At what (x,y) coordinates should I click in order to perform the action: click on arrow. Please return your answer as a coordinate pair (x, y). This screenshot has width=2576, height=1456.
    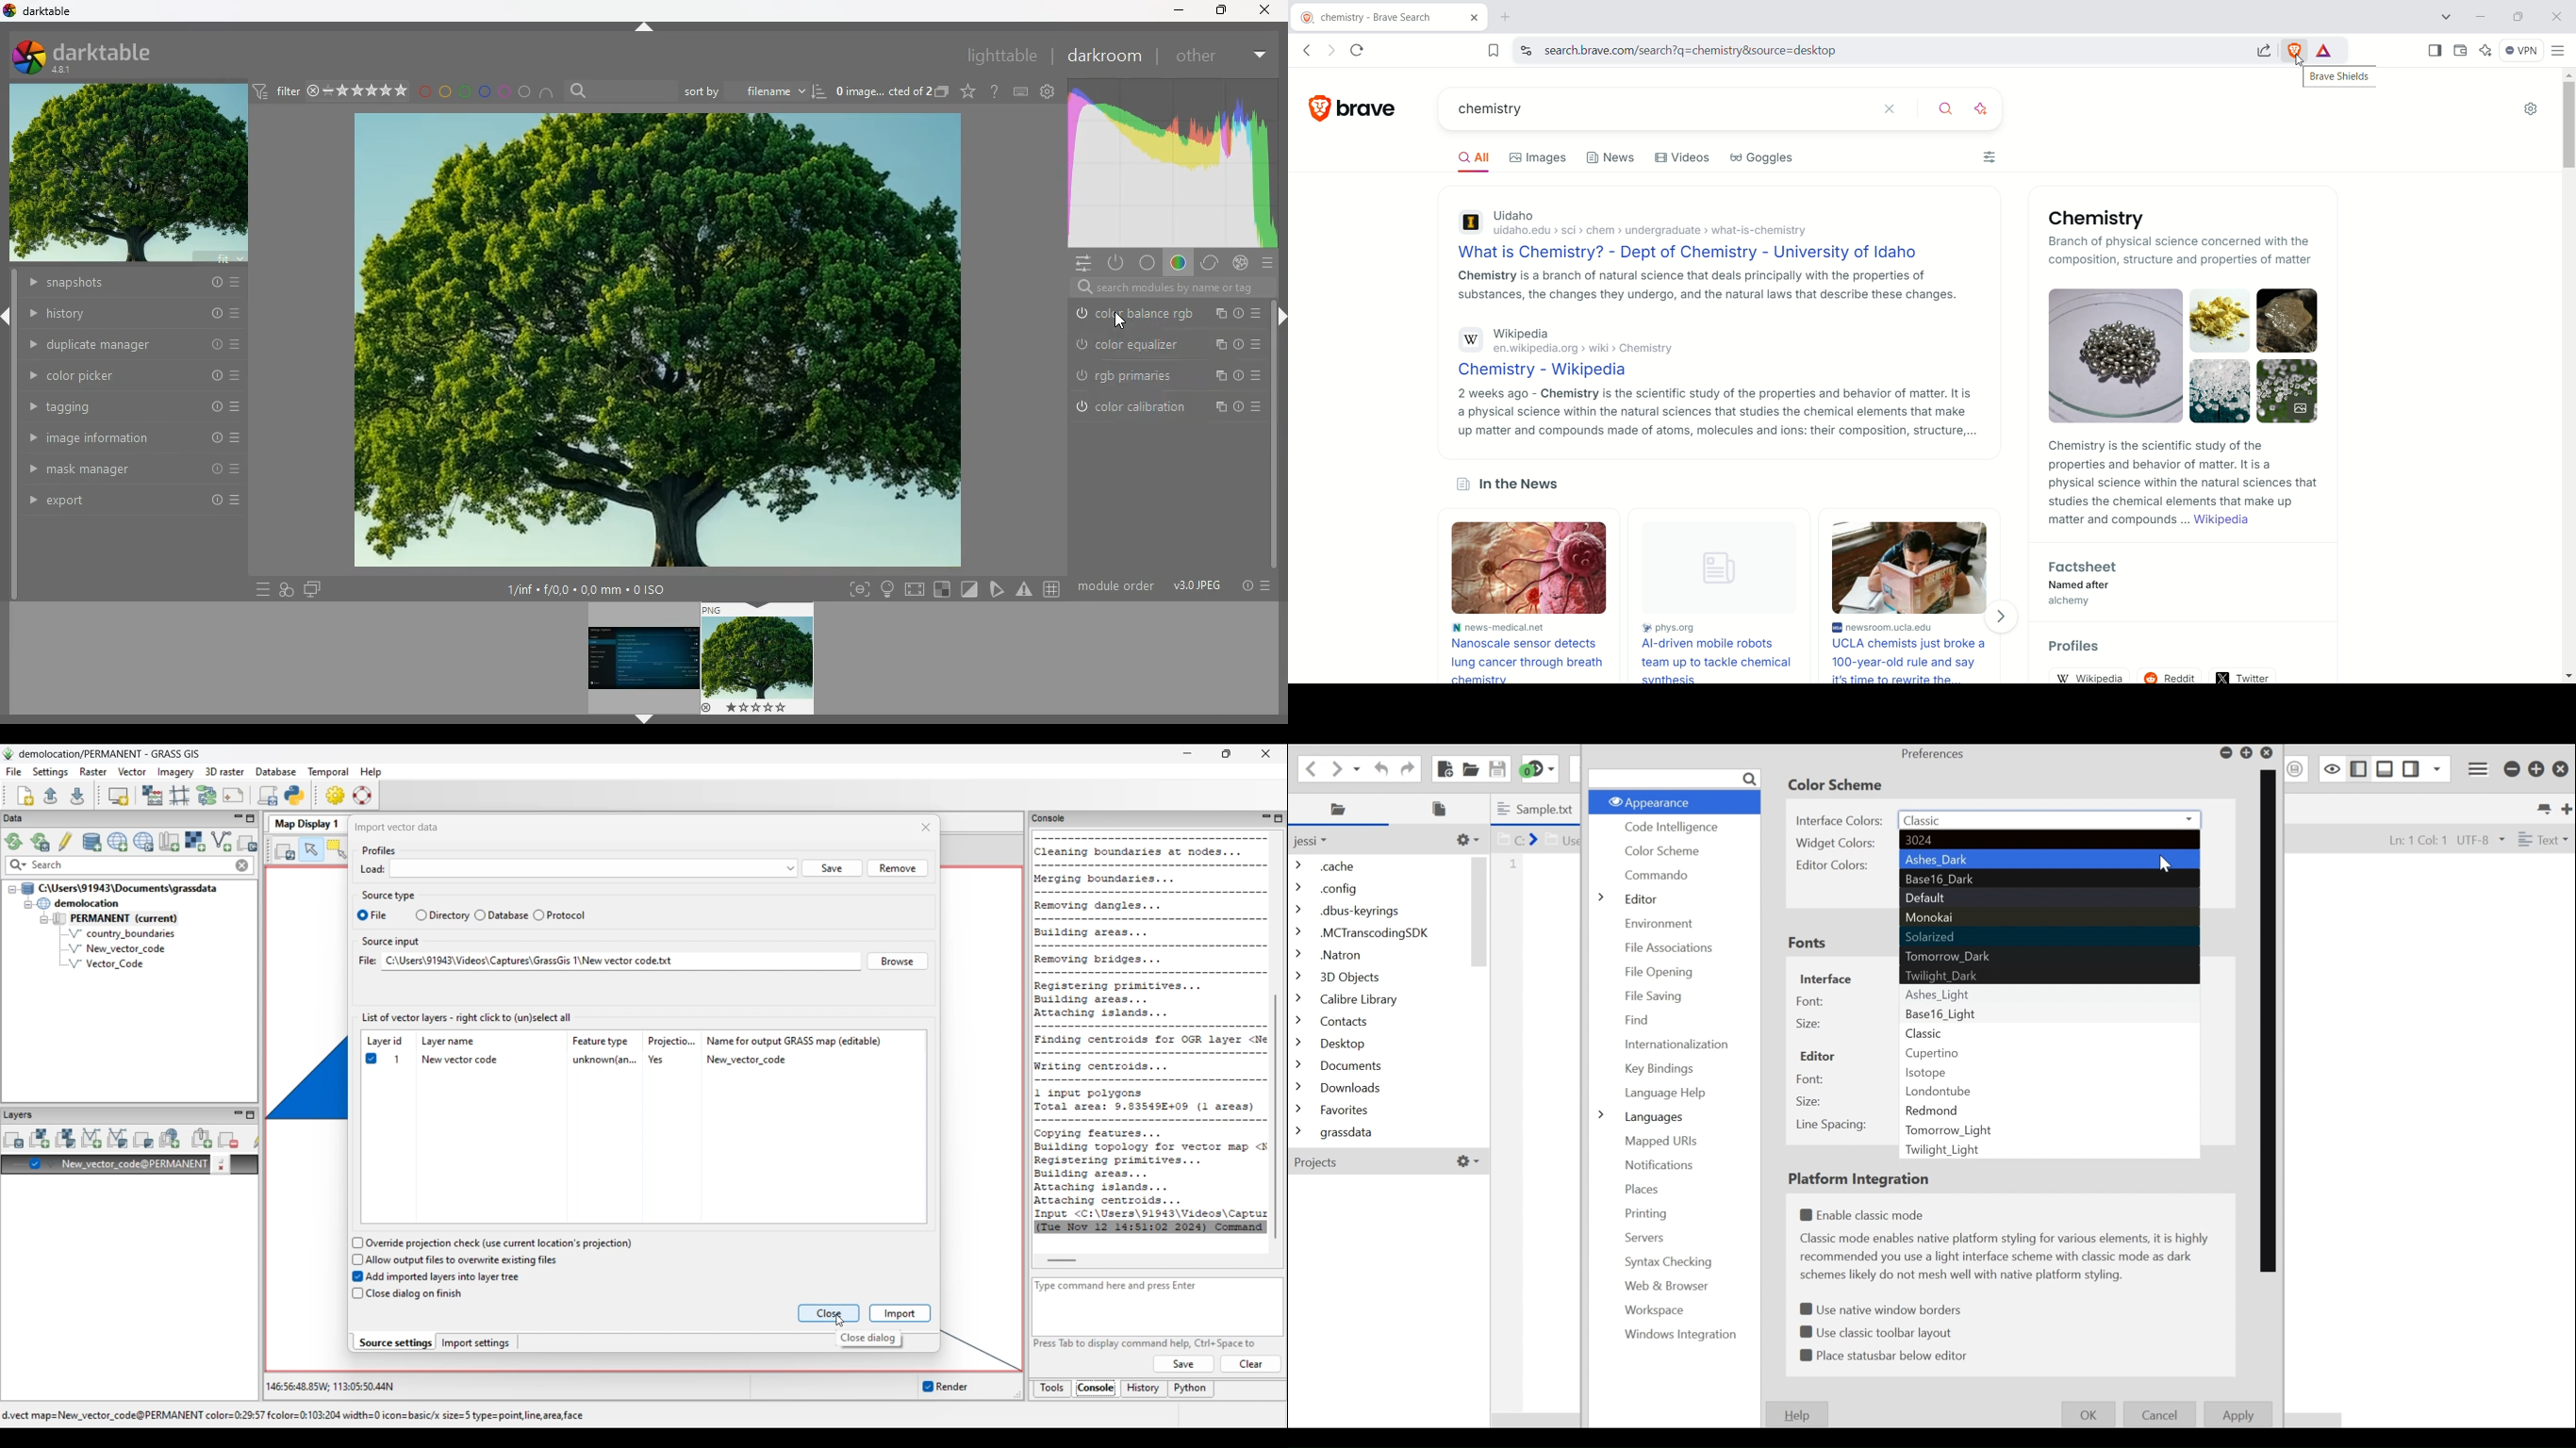
    Looking at the image, I should click on (1280, 318).